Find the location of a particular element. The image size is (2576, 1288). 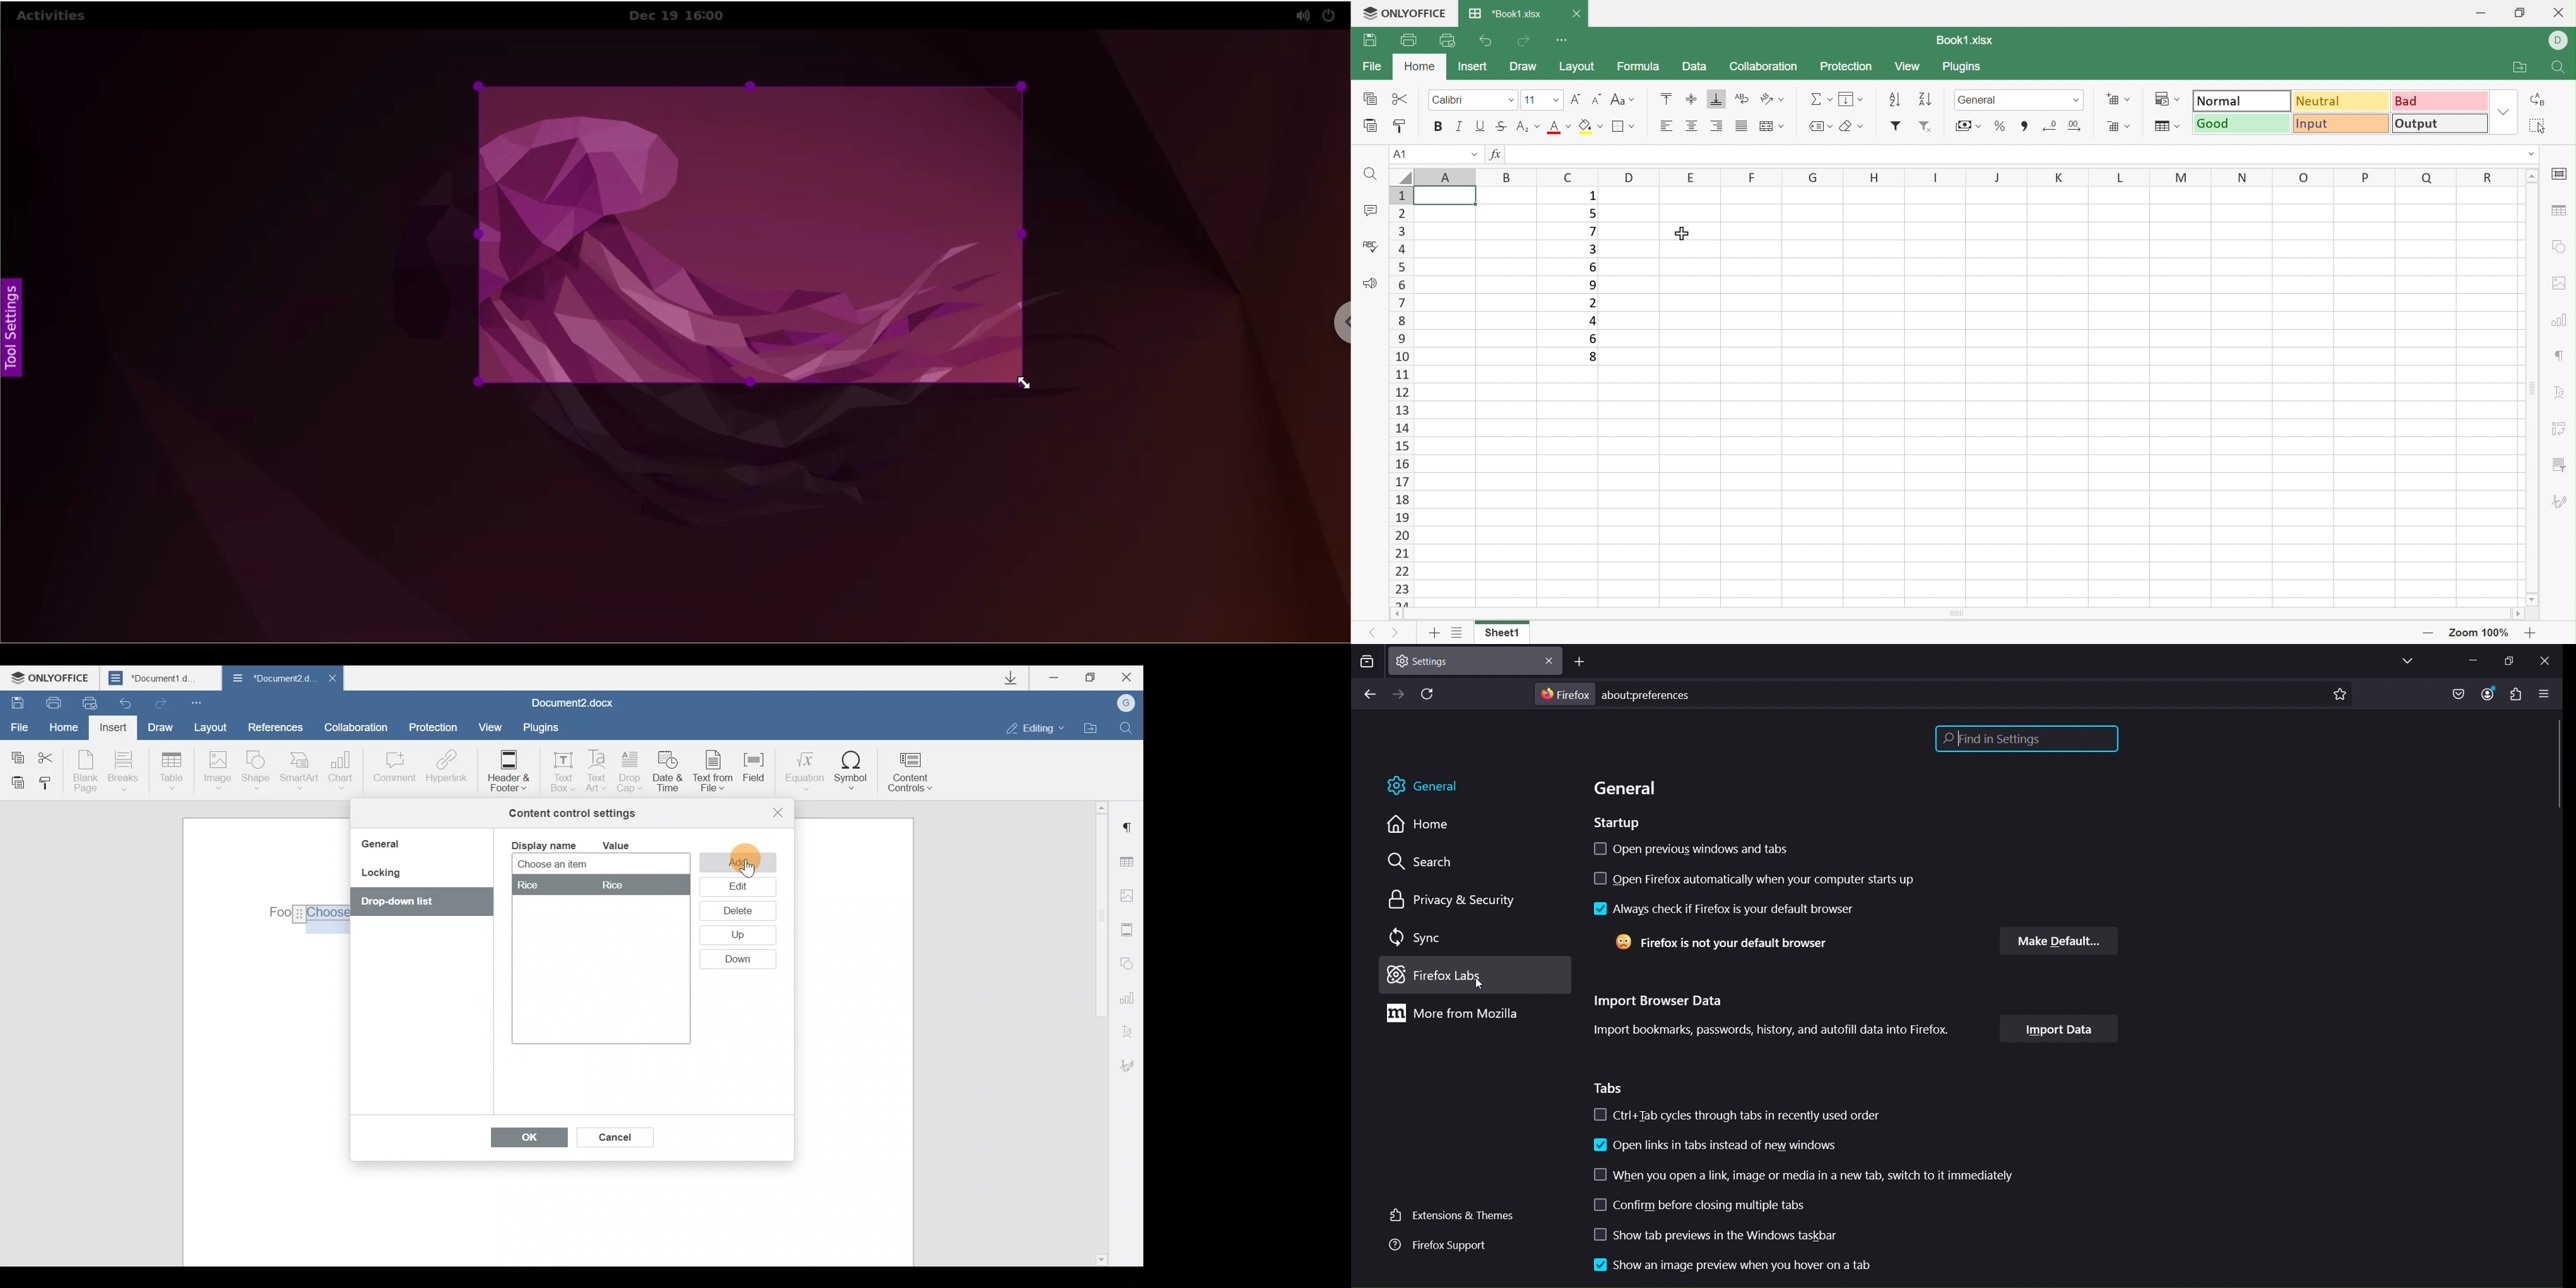

Book1.xlsx is located at coordinates (1966, 38).